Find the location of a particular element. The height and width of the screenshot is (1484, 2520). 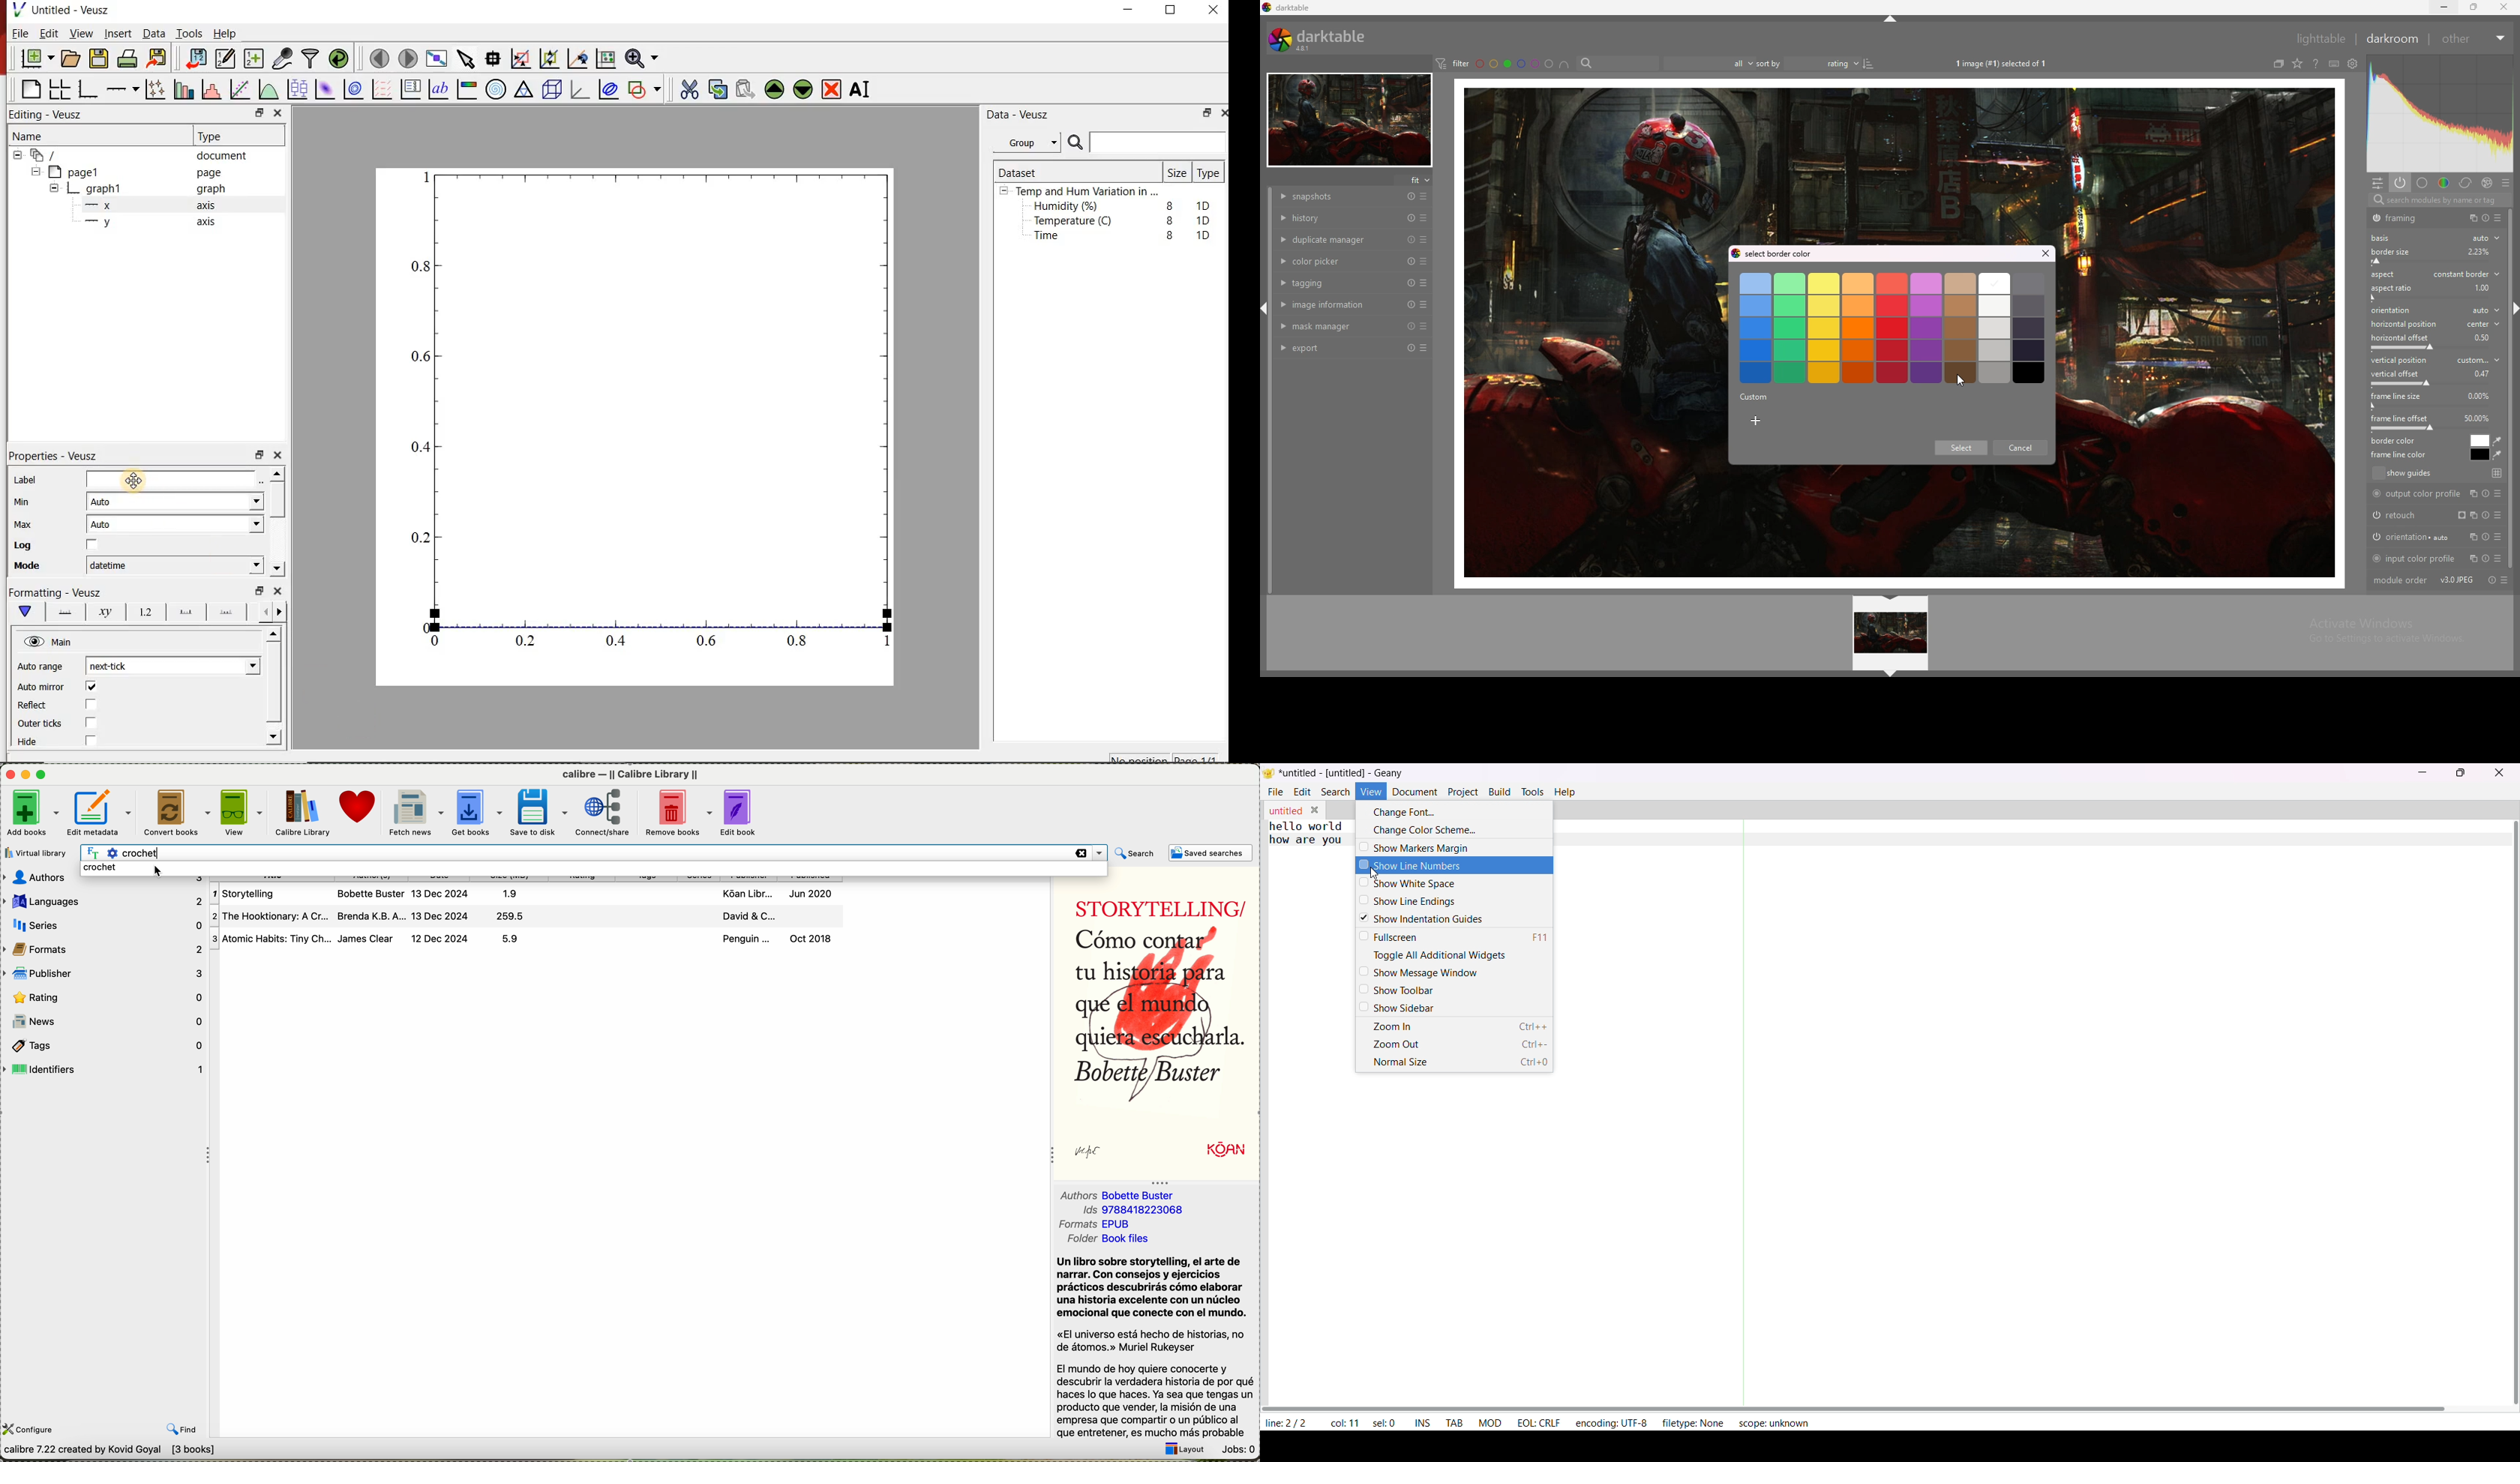

hide is located at coordinates (1892, 599).